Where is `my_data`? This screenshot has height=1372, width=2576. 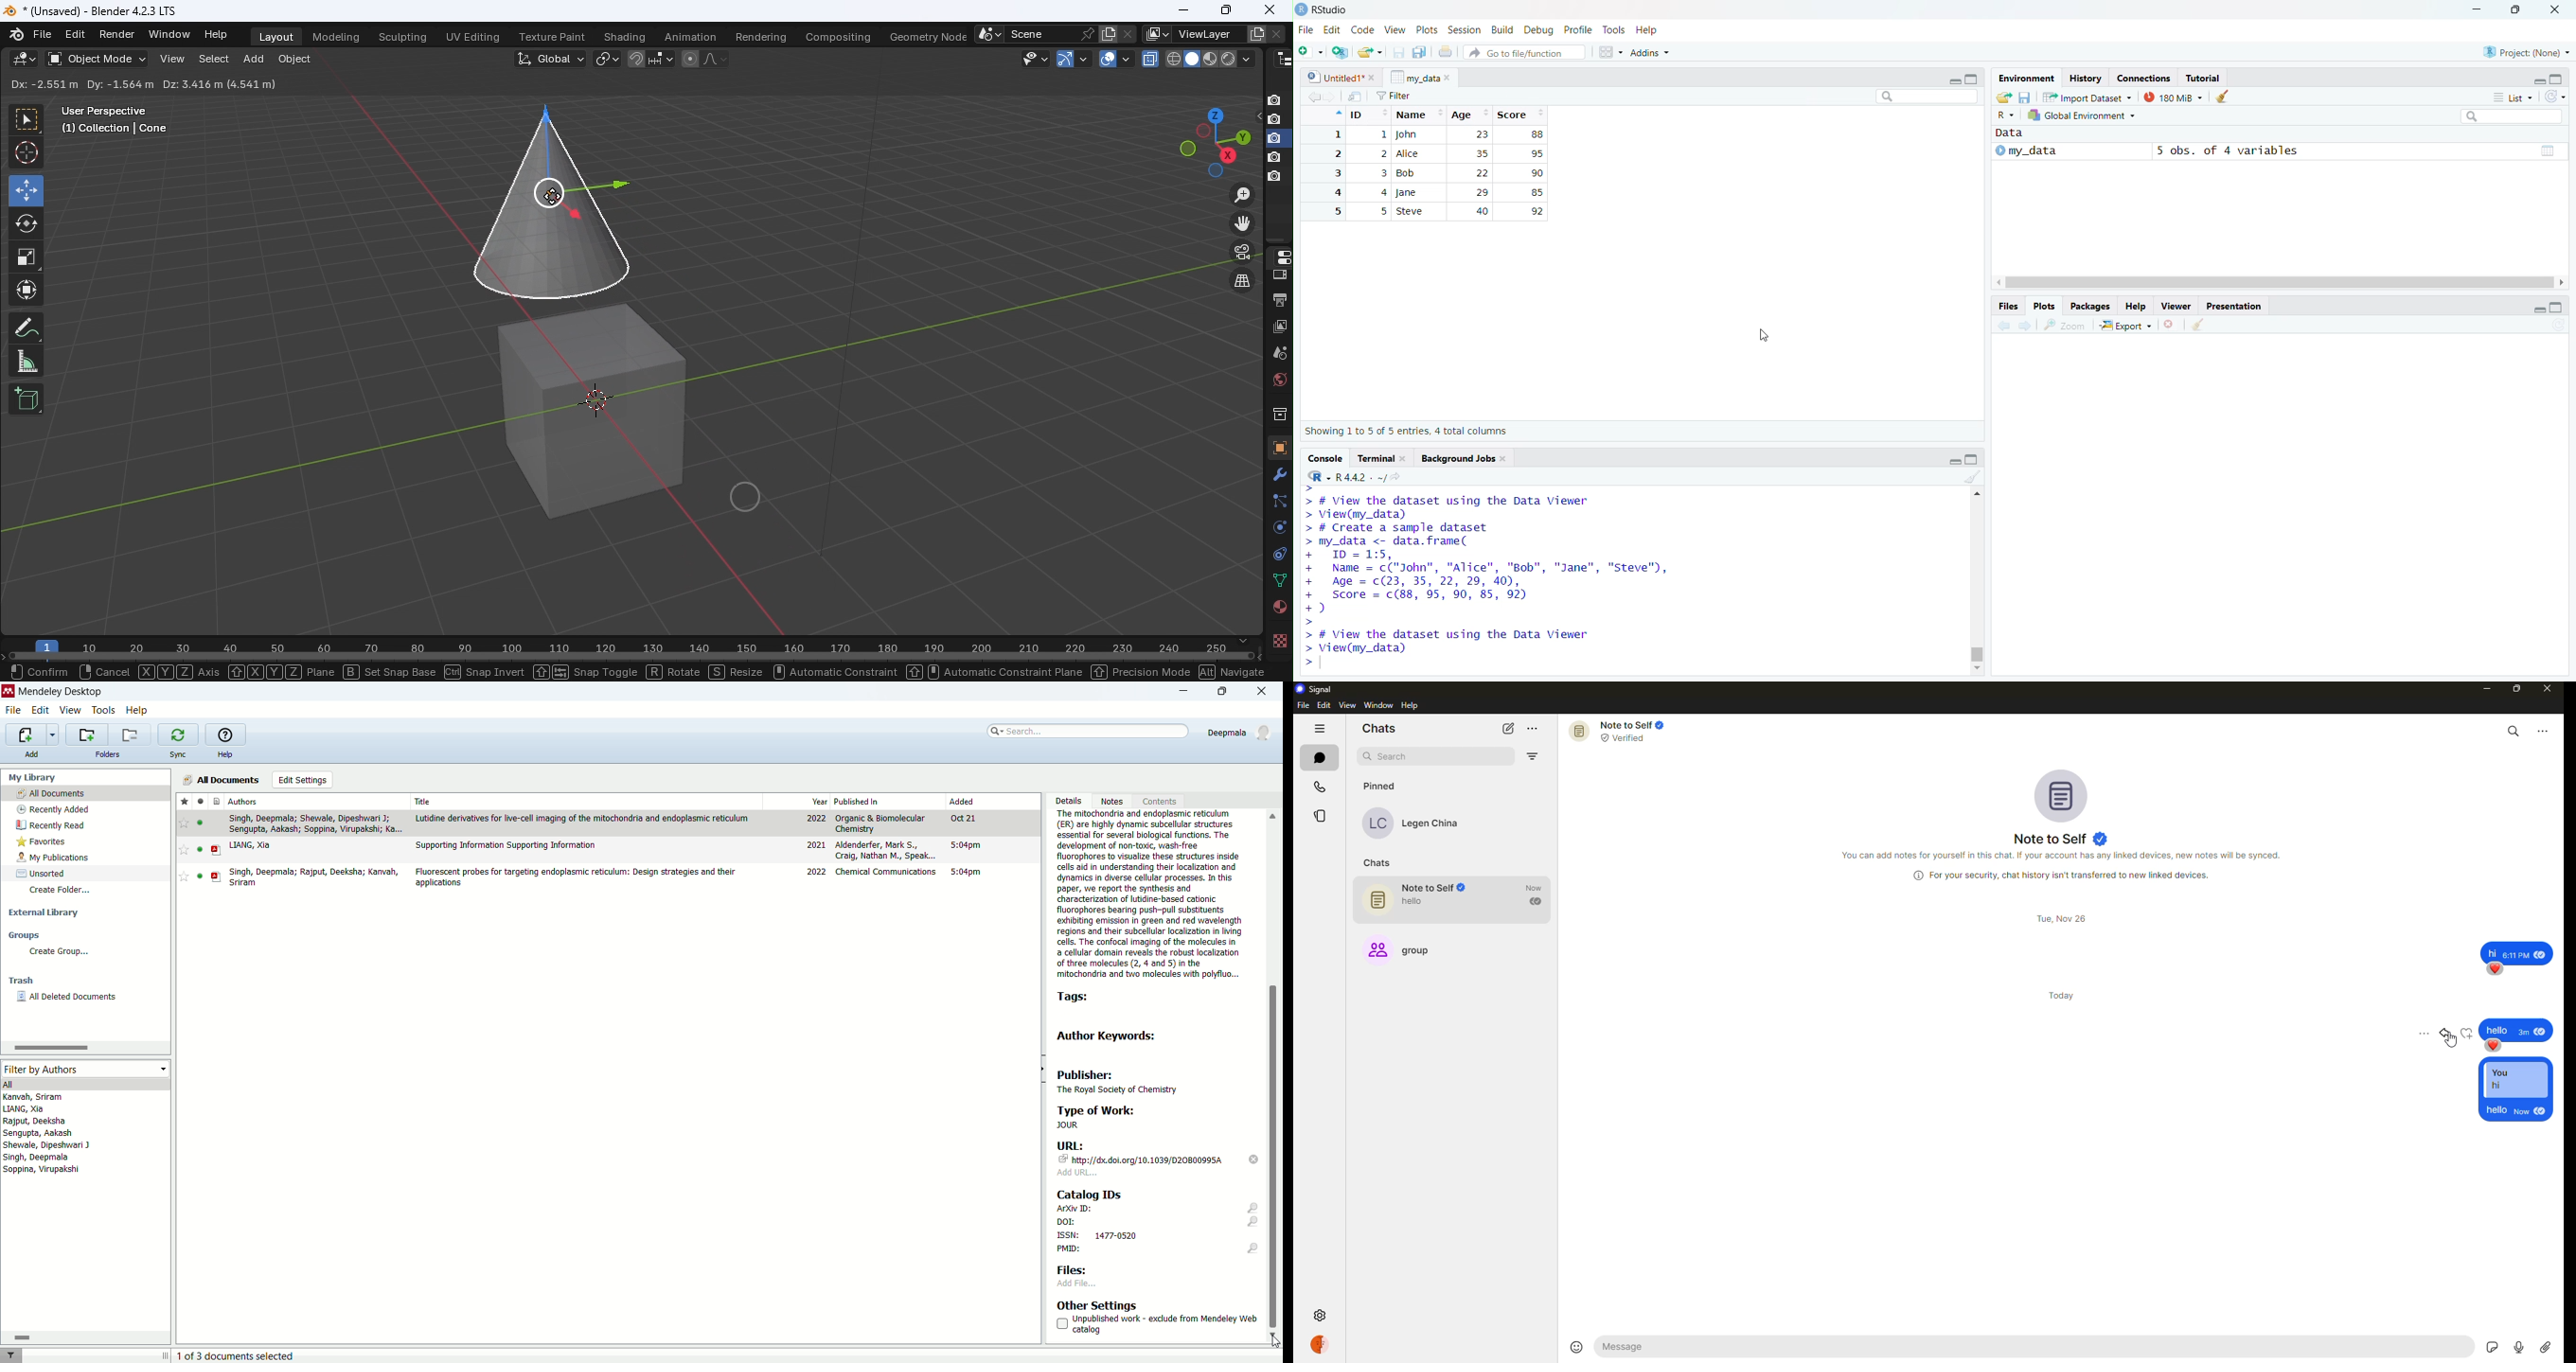
my_data is located at coordinates (1418, 76).